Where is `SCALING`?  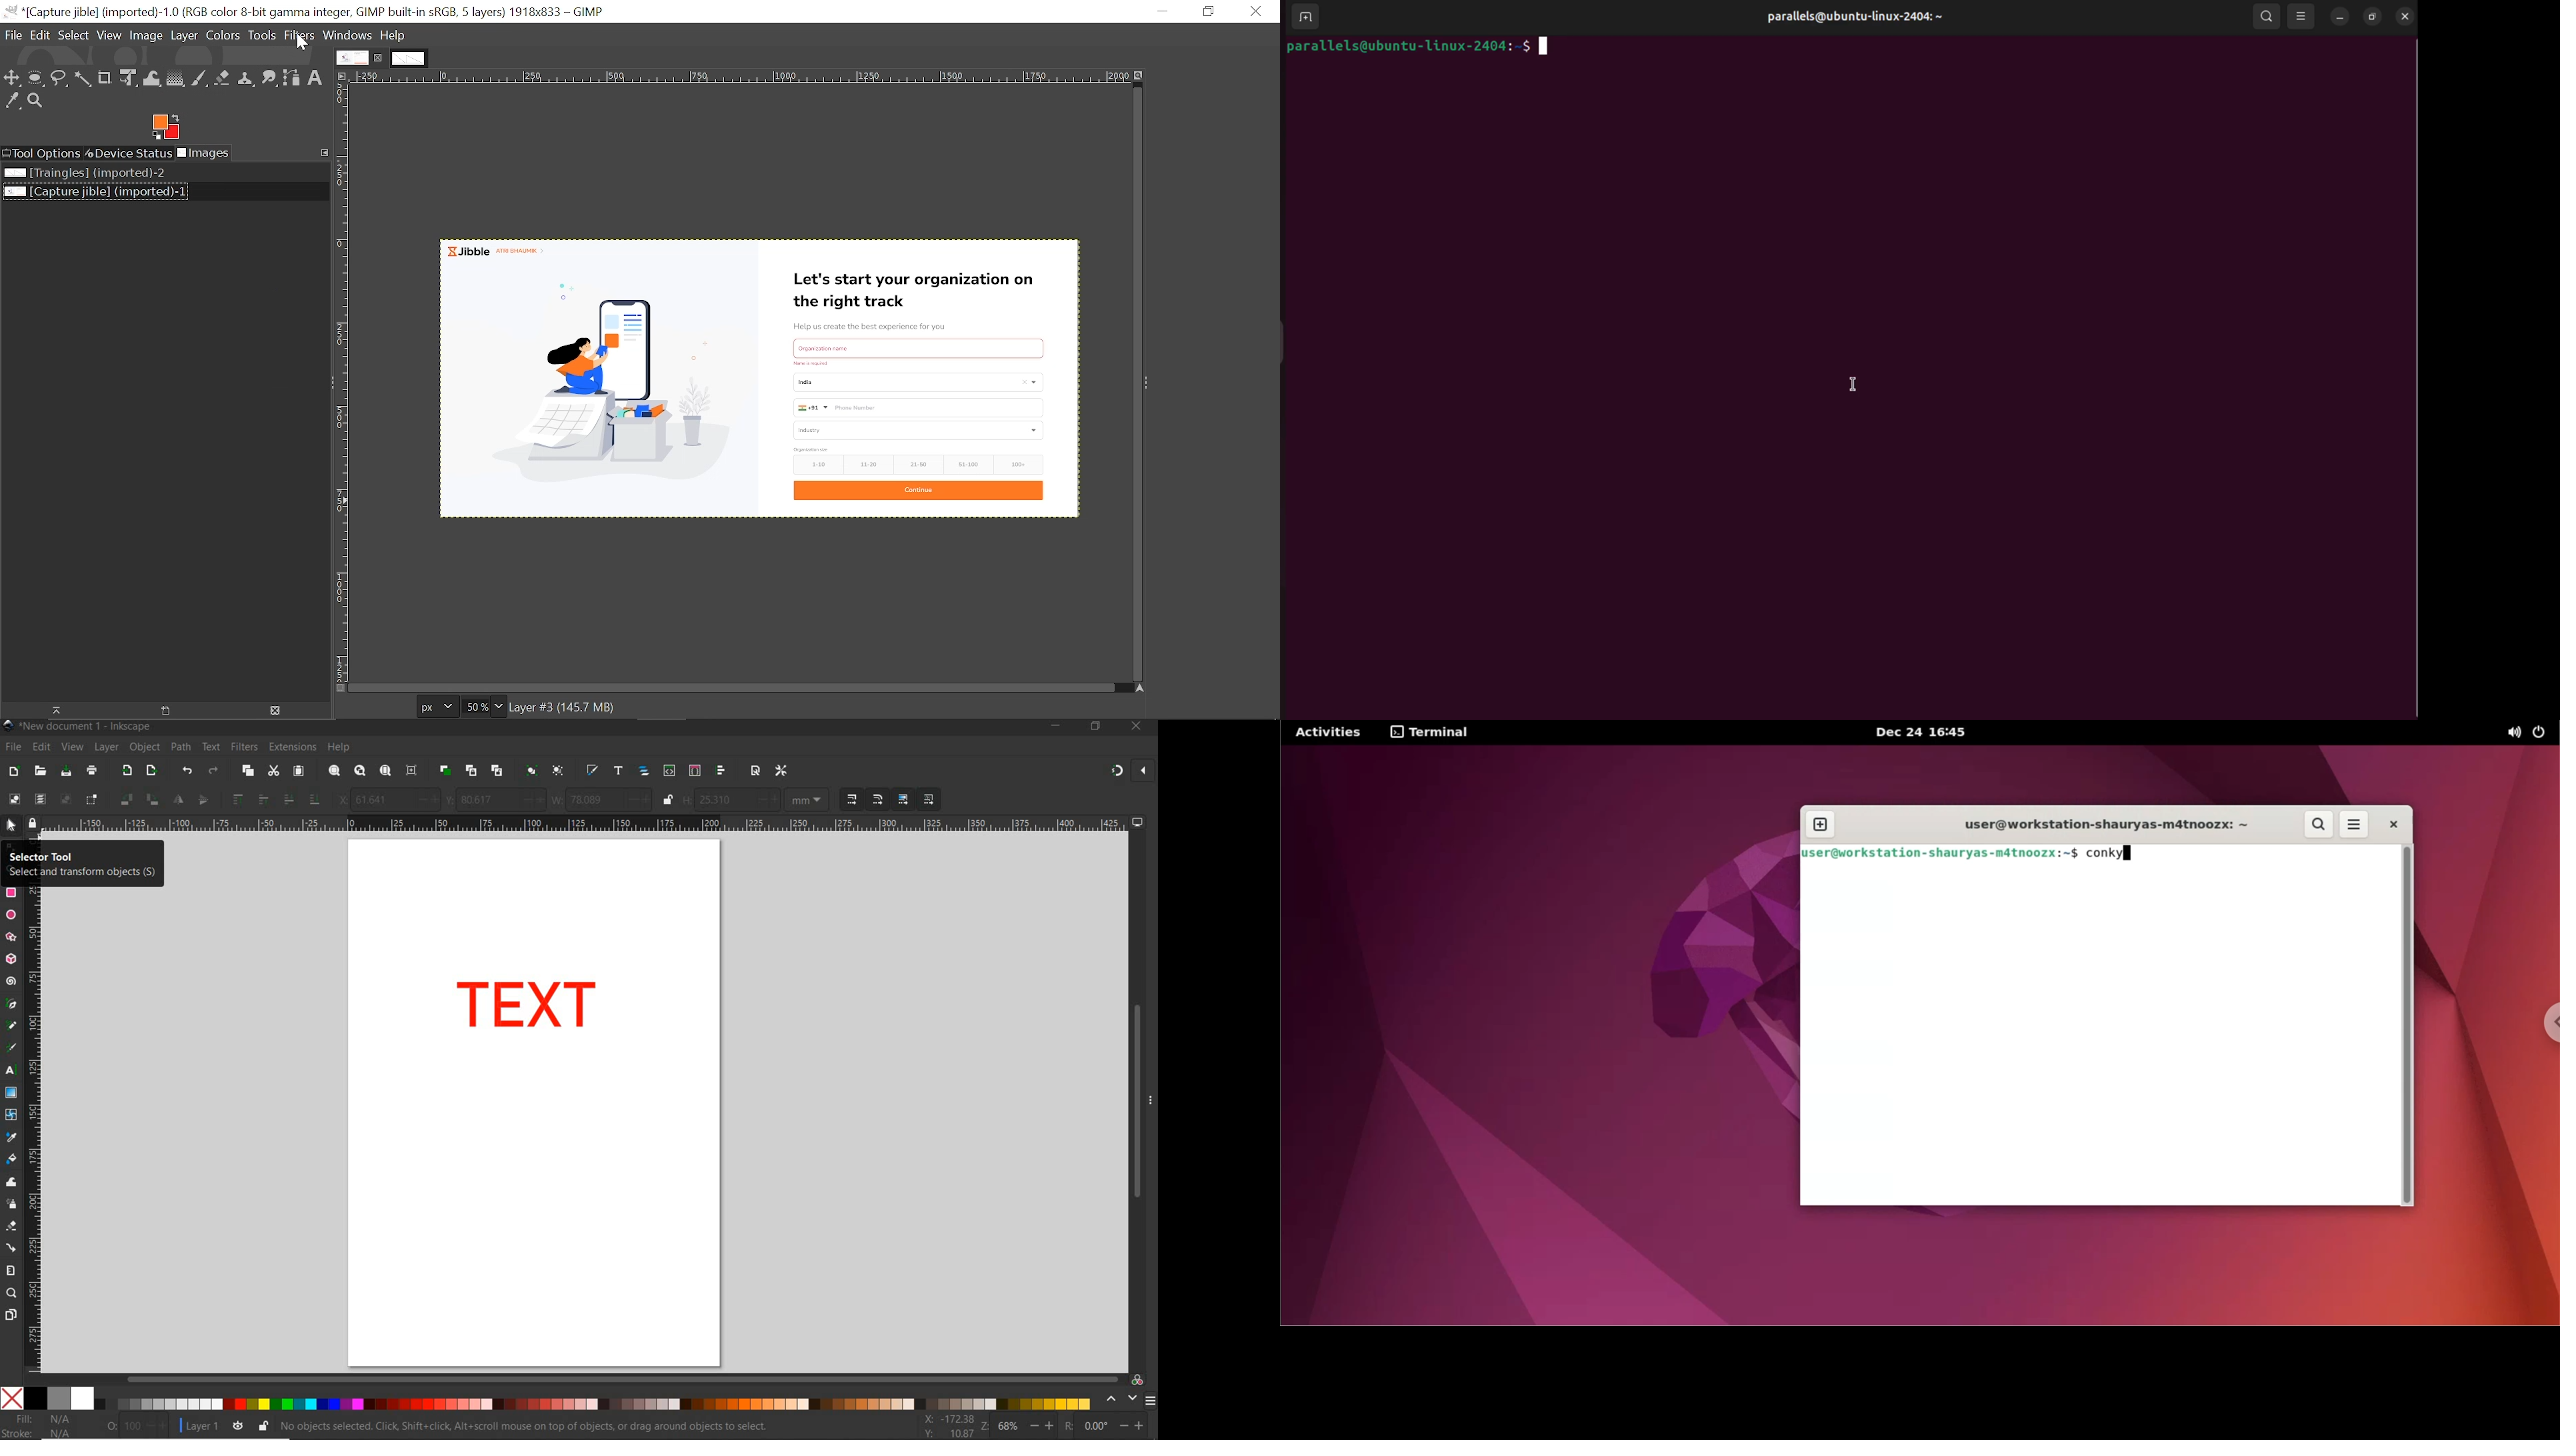 SCALING is located at coordinates (865, 800).